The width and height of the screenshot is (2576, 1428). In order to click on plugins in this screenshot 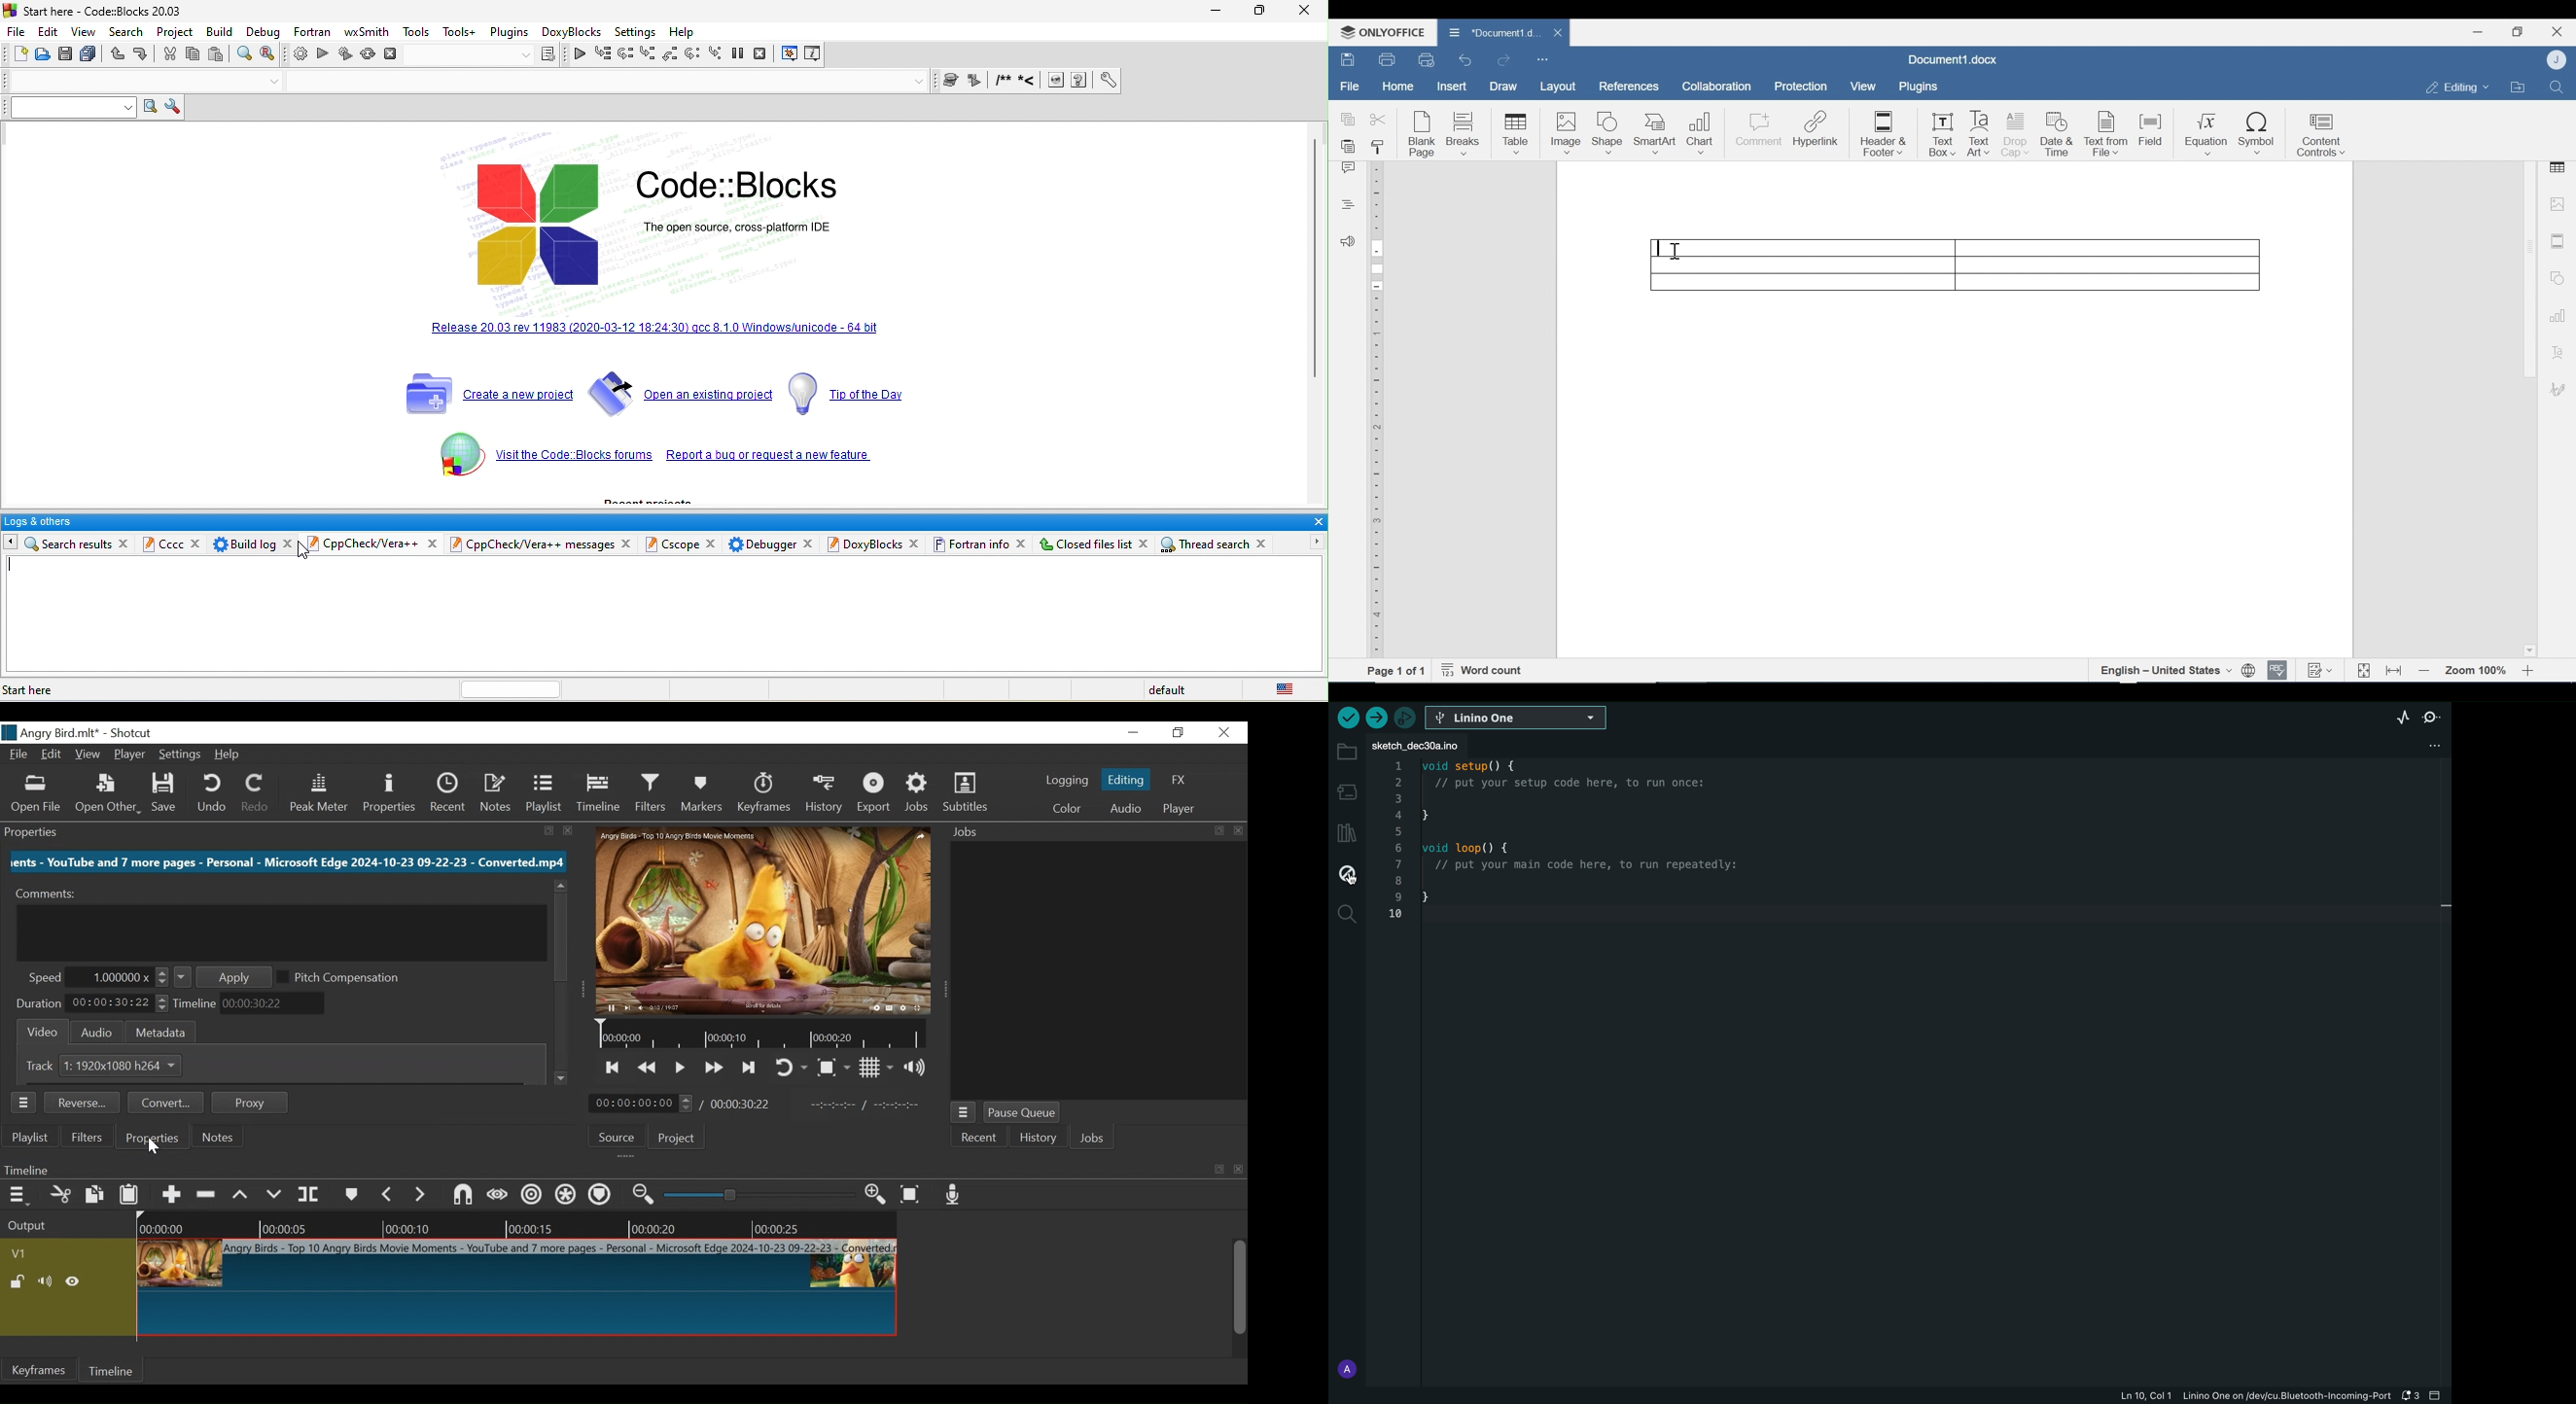, I will do `click(509, 32)`.